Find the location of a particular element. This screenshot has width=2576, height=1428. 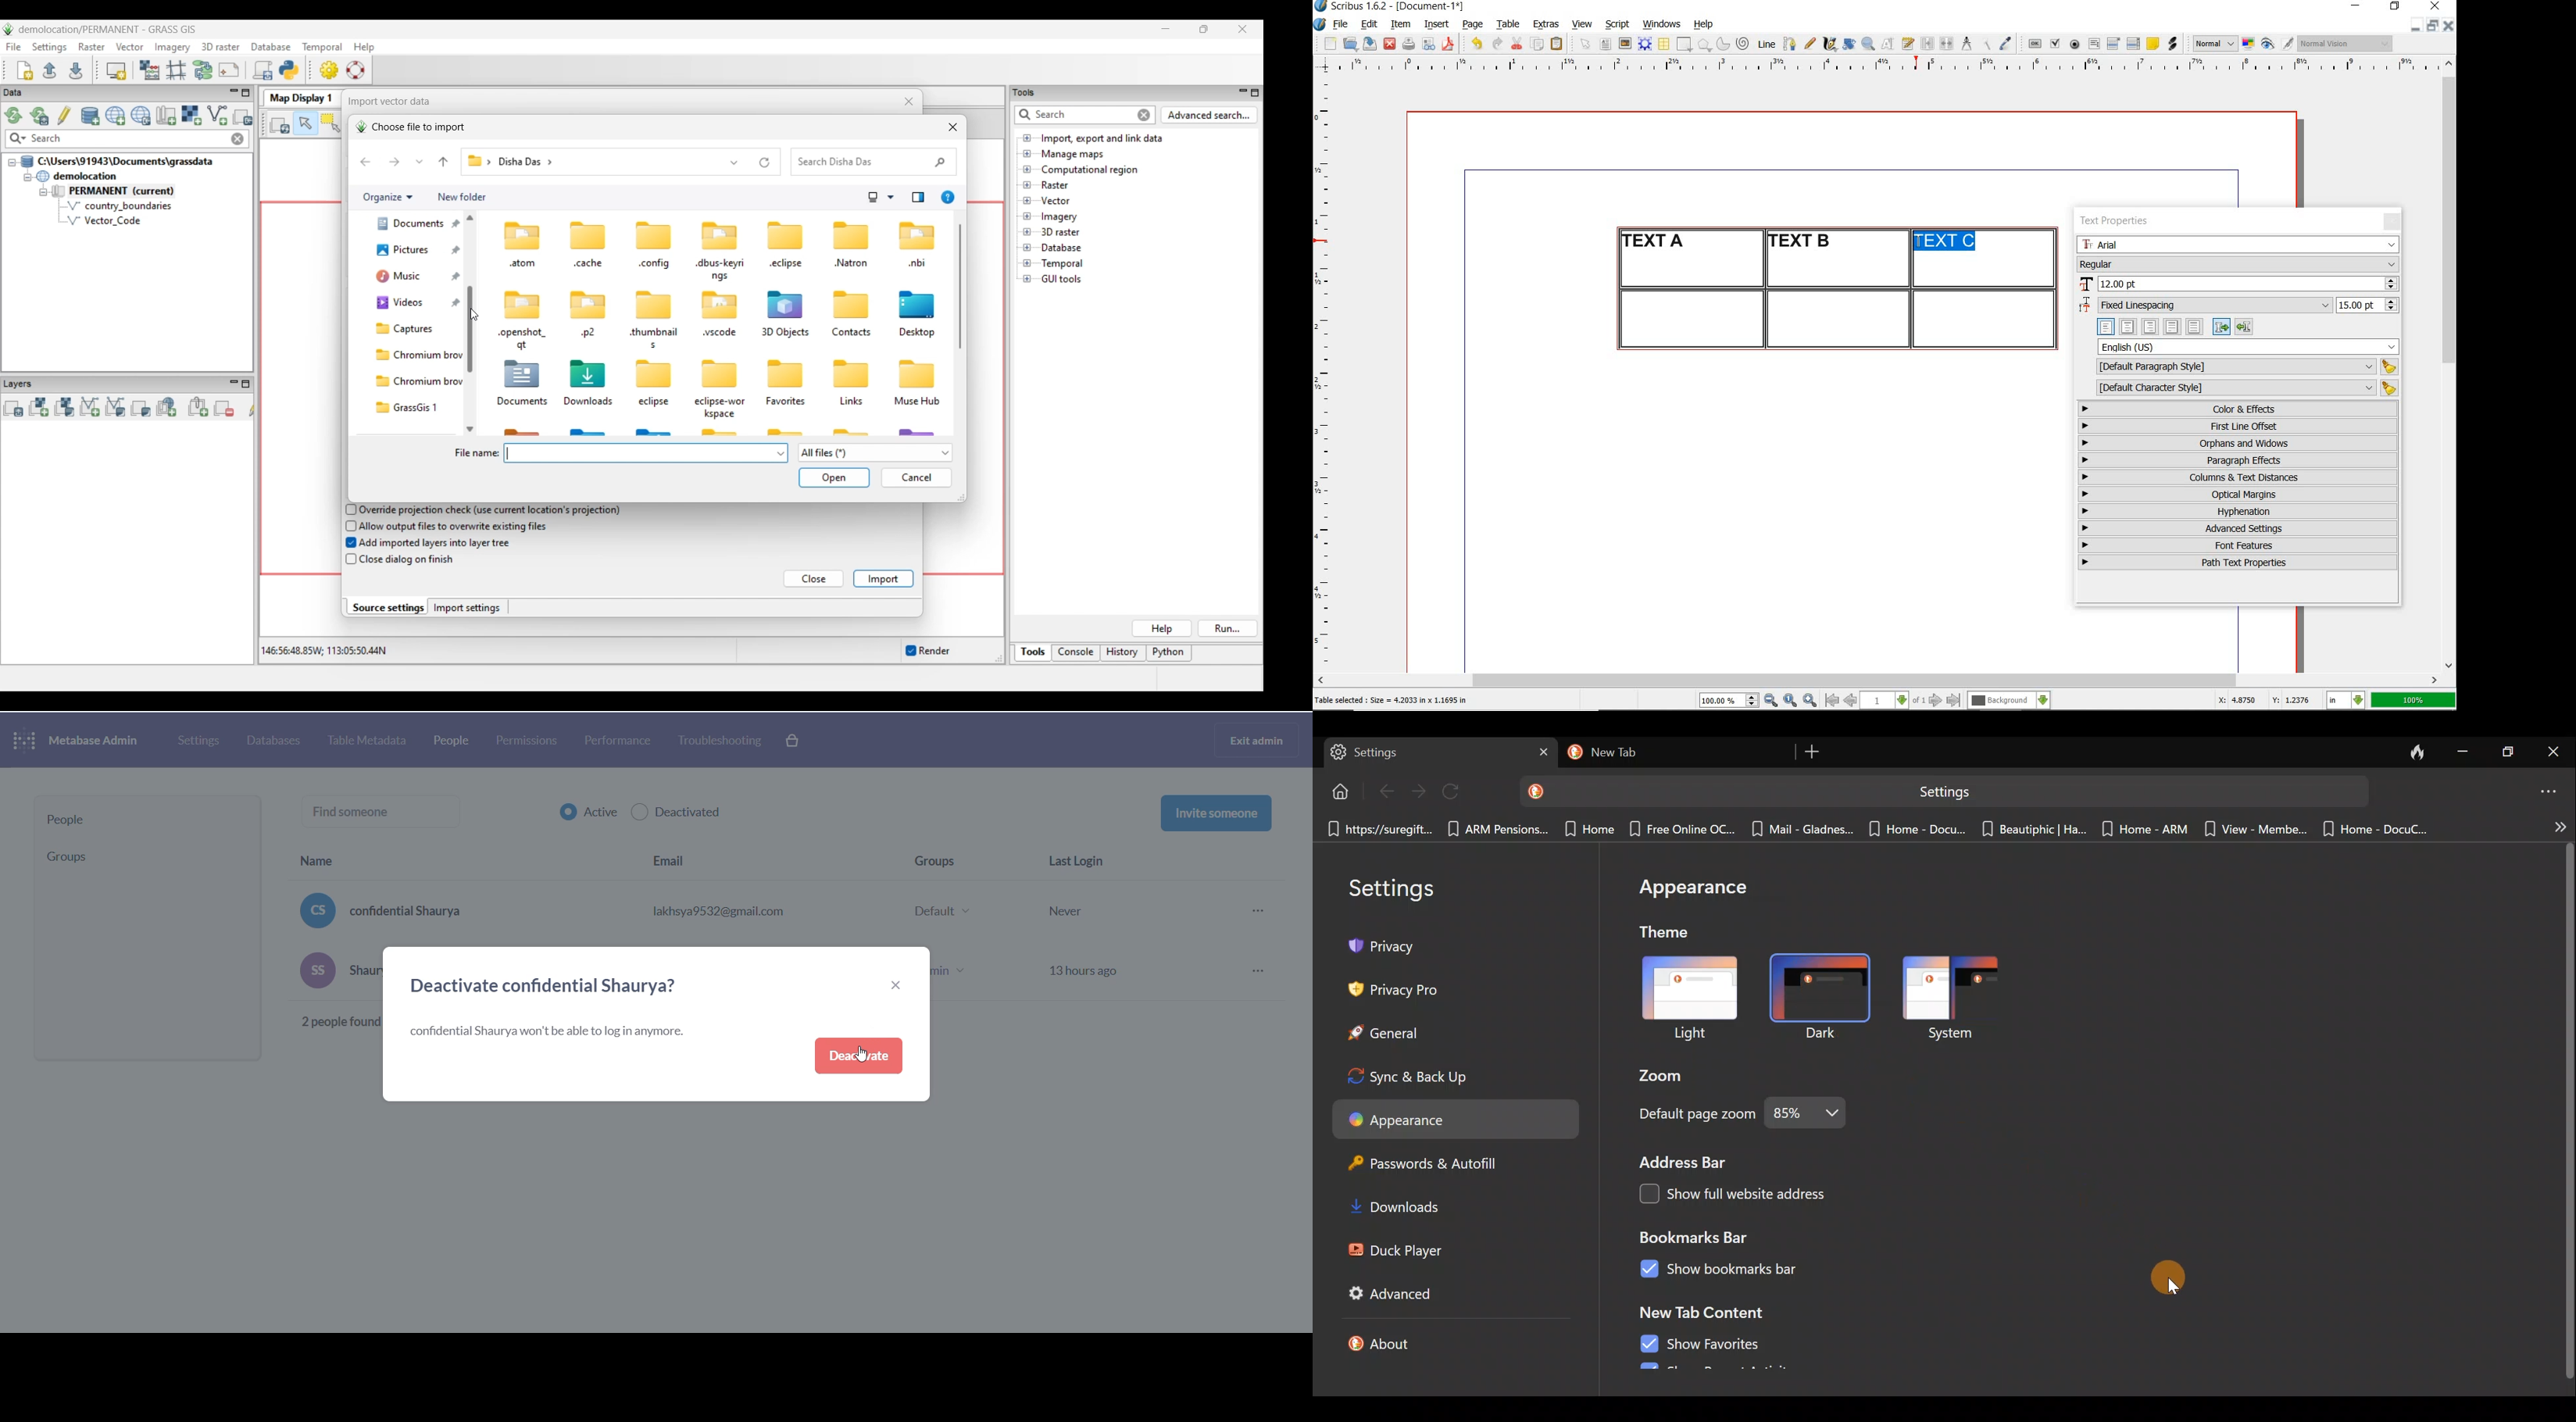

preview mode is located at coordinates (2278, 44).